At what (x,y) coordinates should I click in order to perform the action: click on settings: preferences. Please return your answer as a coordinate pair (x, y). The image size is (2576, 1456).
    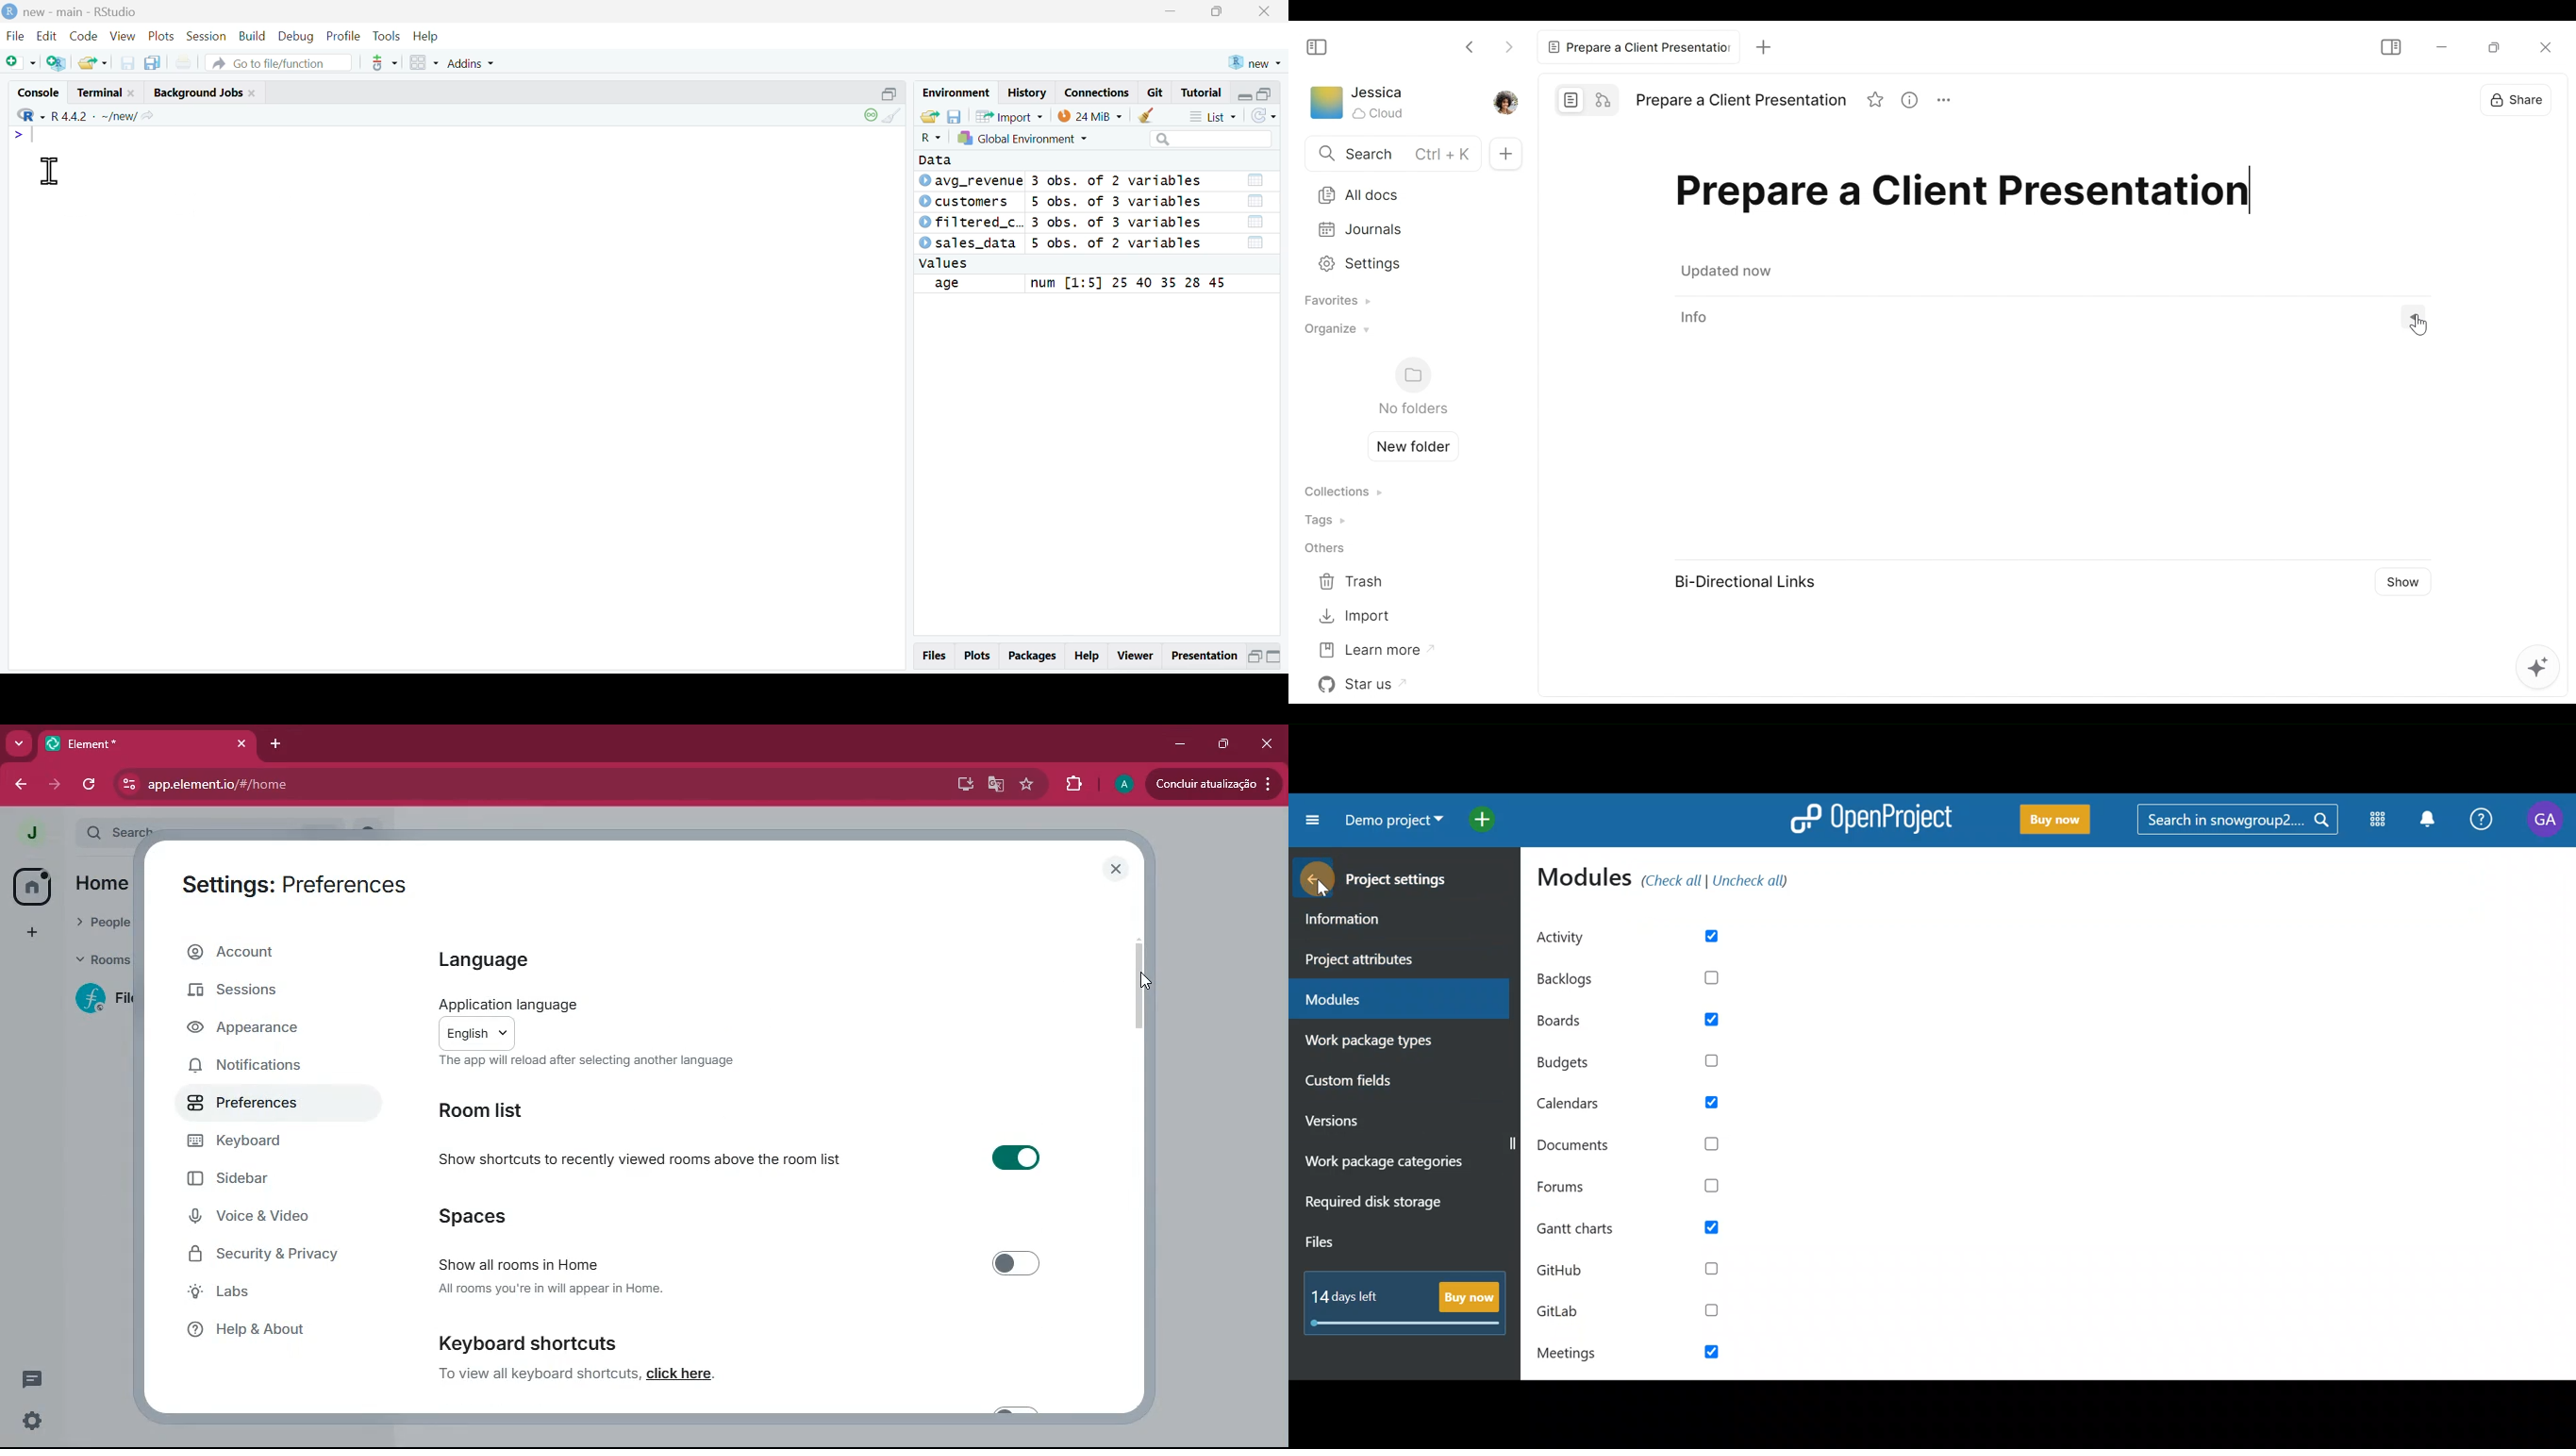
    Looking at the image, I should click on (300, 885).